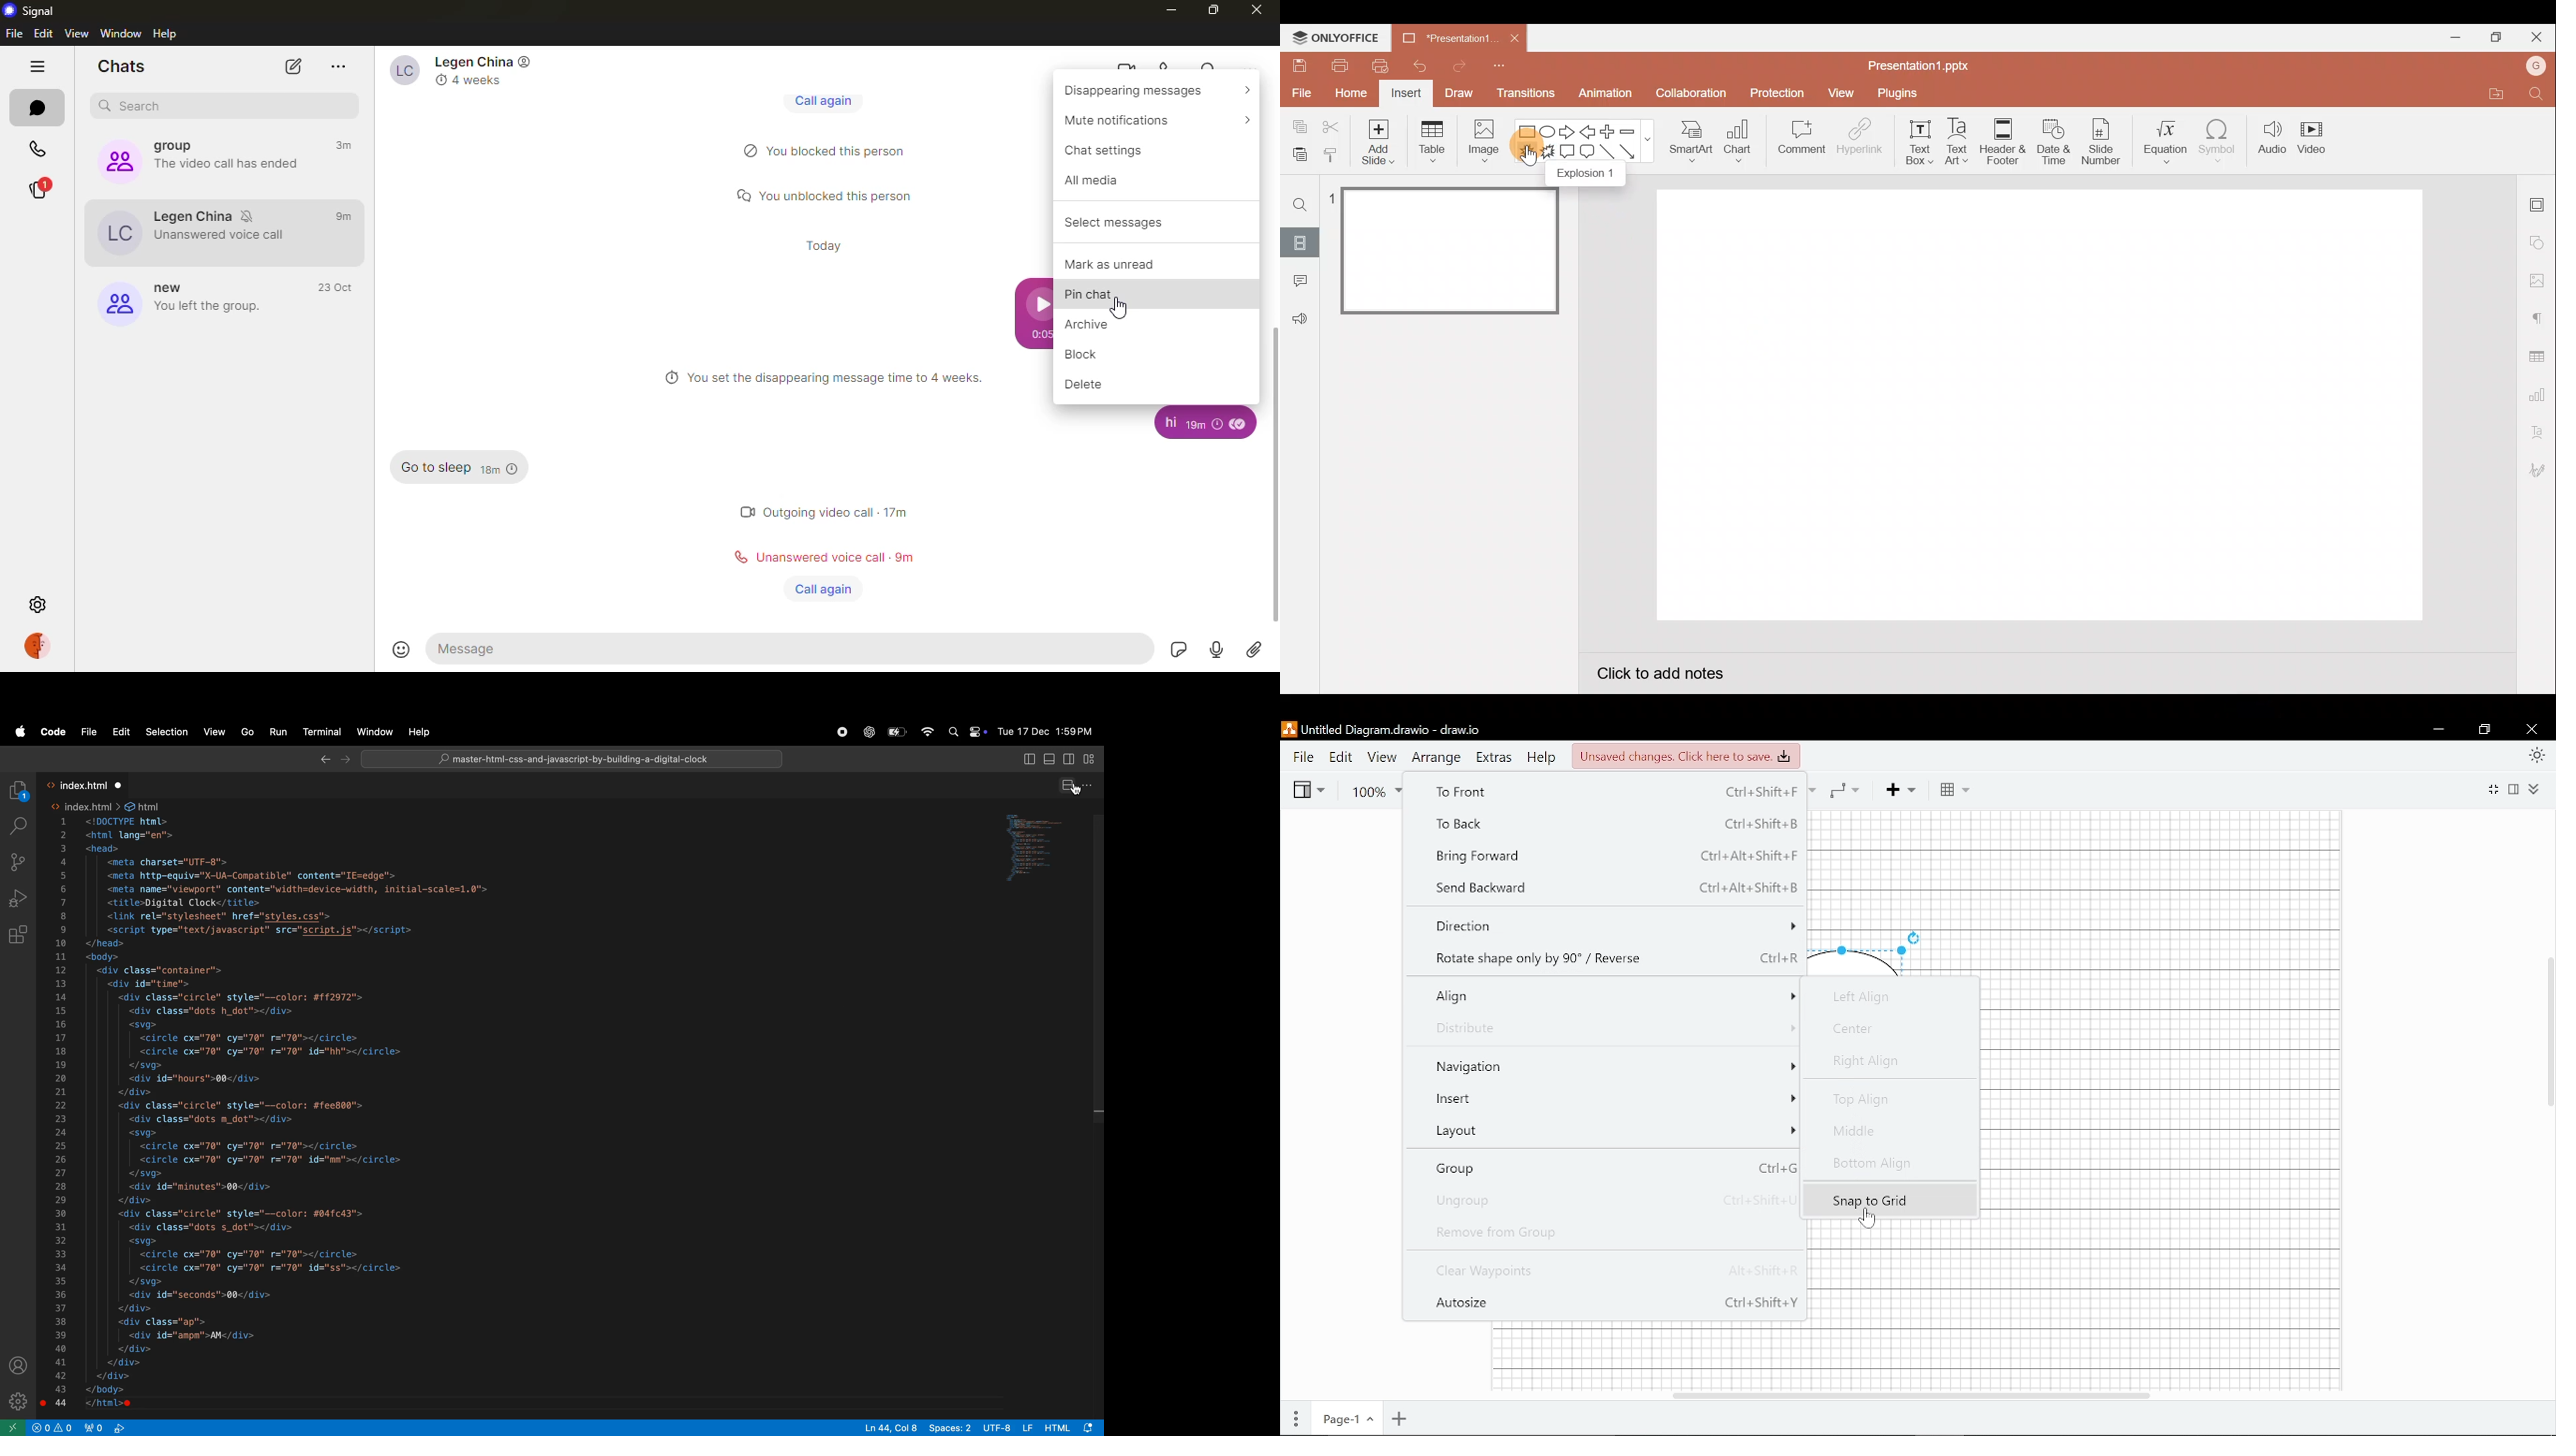 The height and width of the screenshot is (1456, 2576). I want to click on Shape settings, so click(2540, 241).